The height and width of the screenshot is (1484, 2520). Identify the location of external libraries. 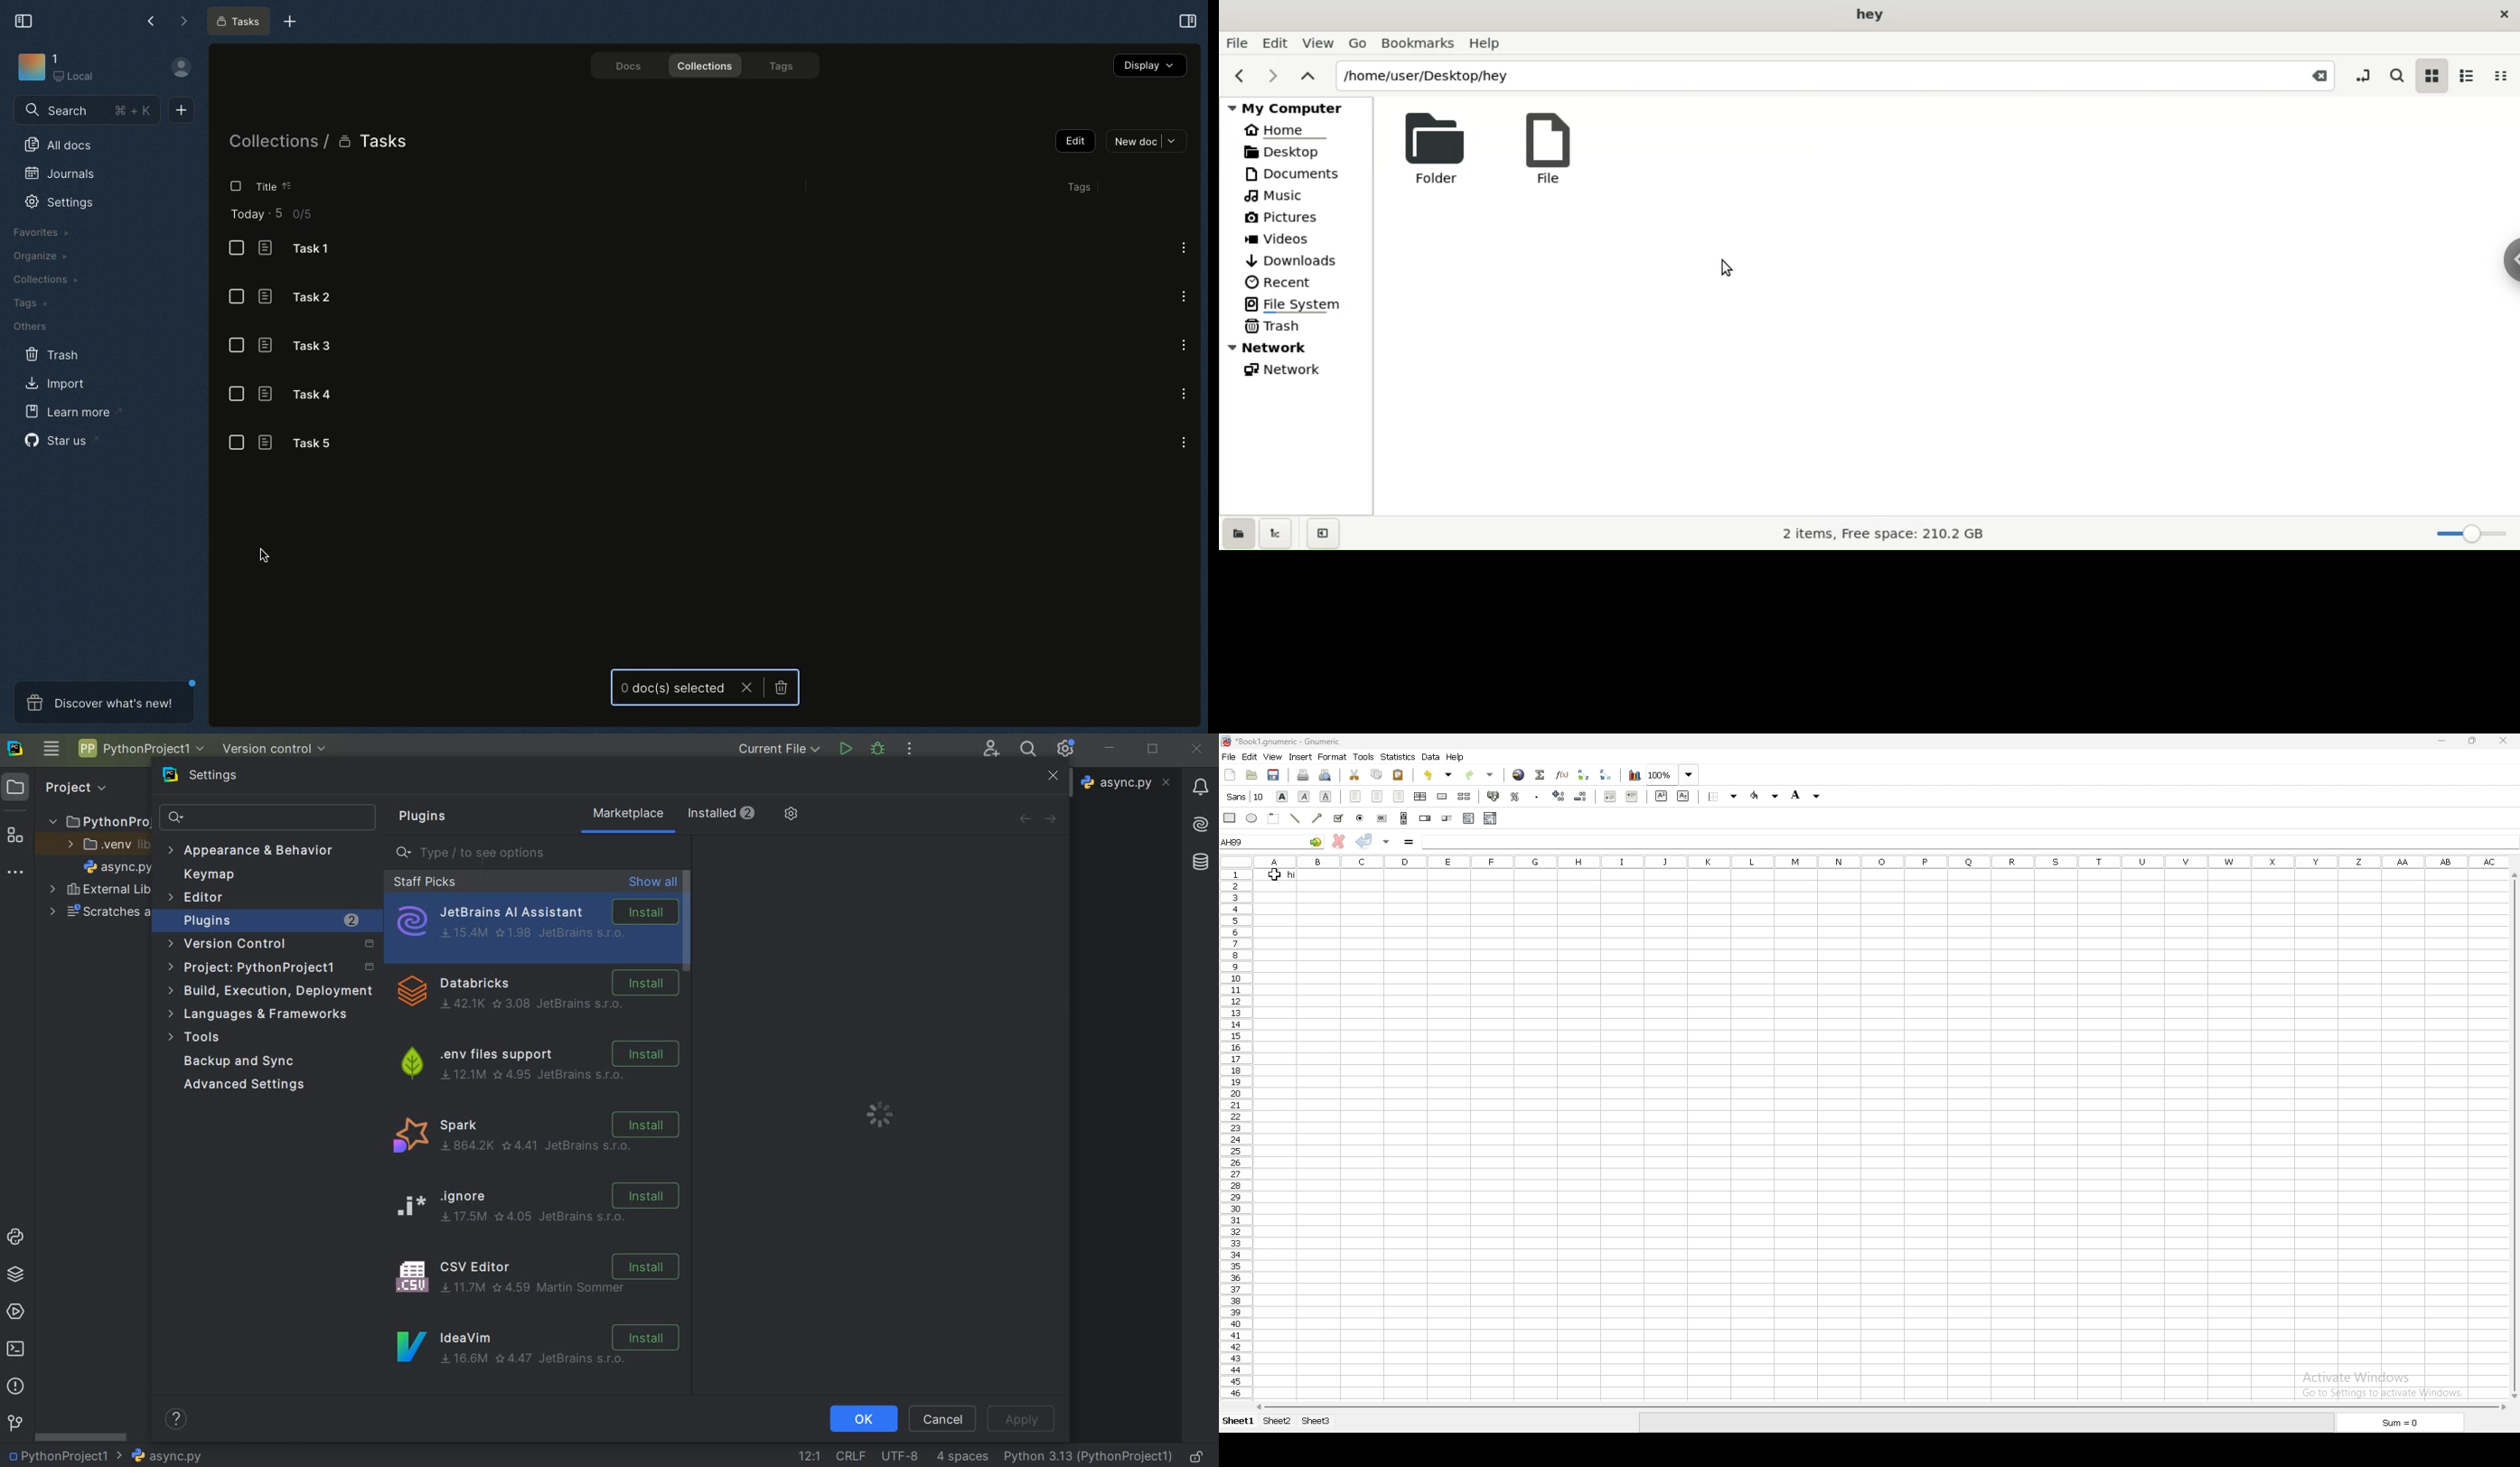
(98, 889).